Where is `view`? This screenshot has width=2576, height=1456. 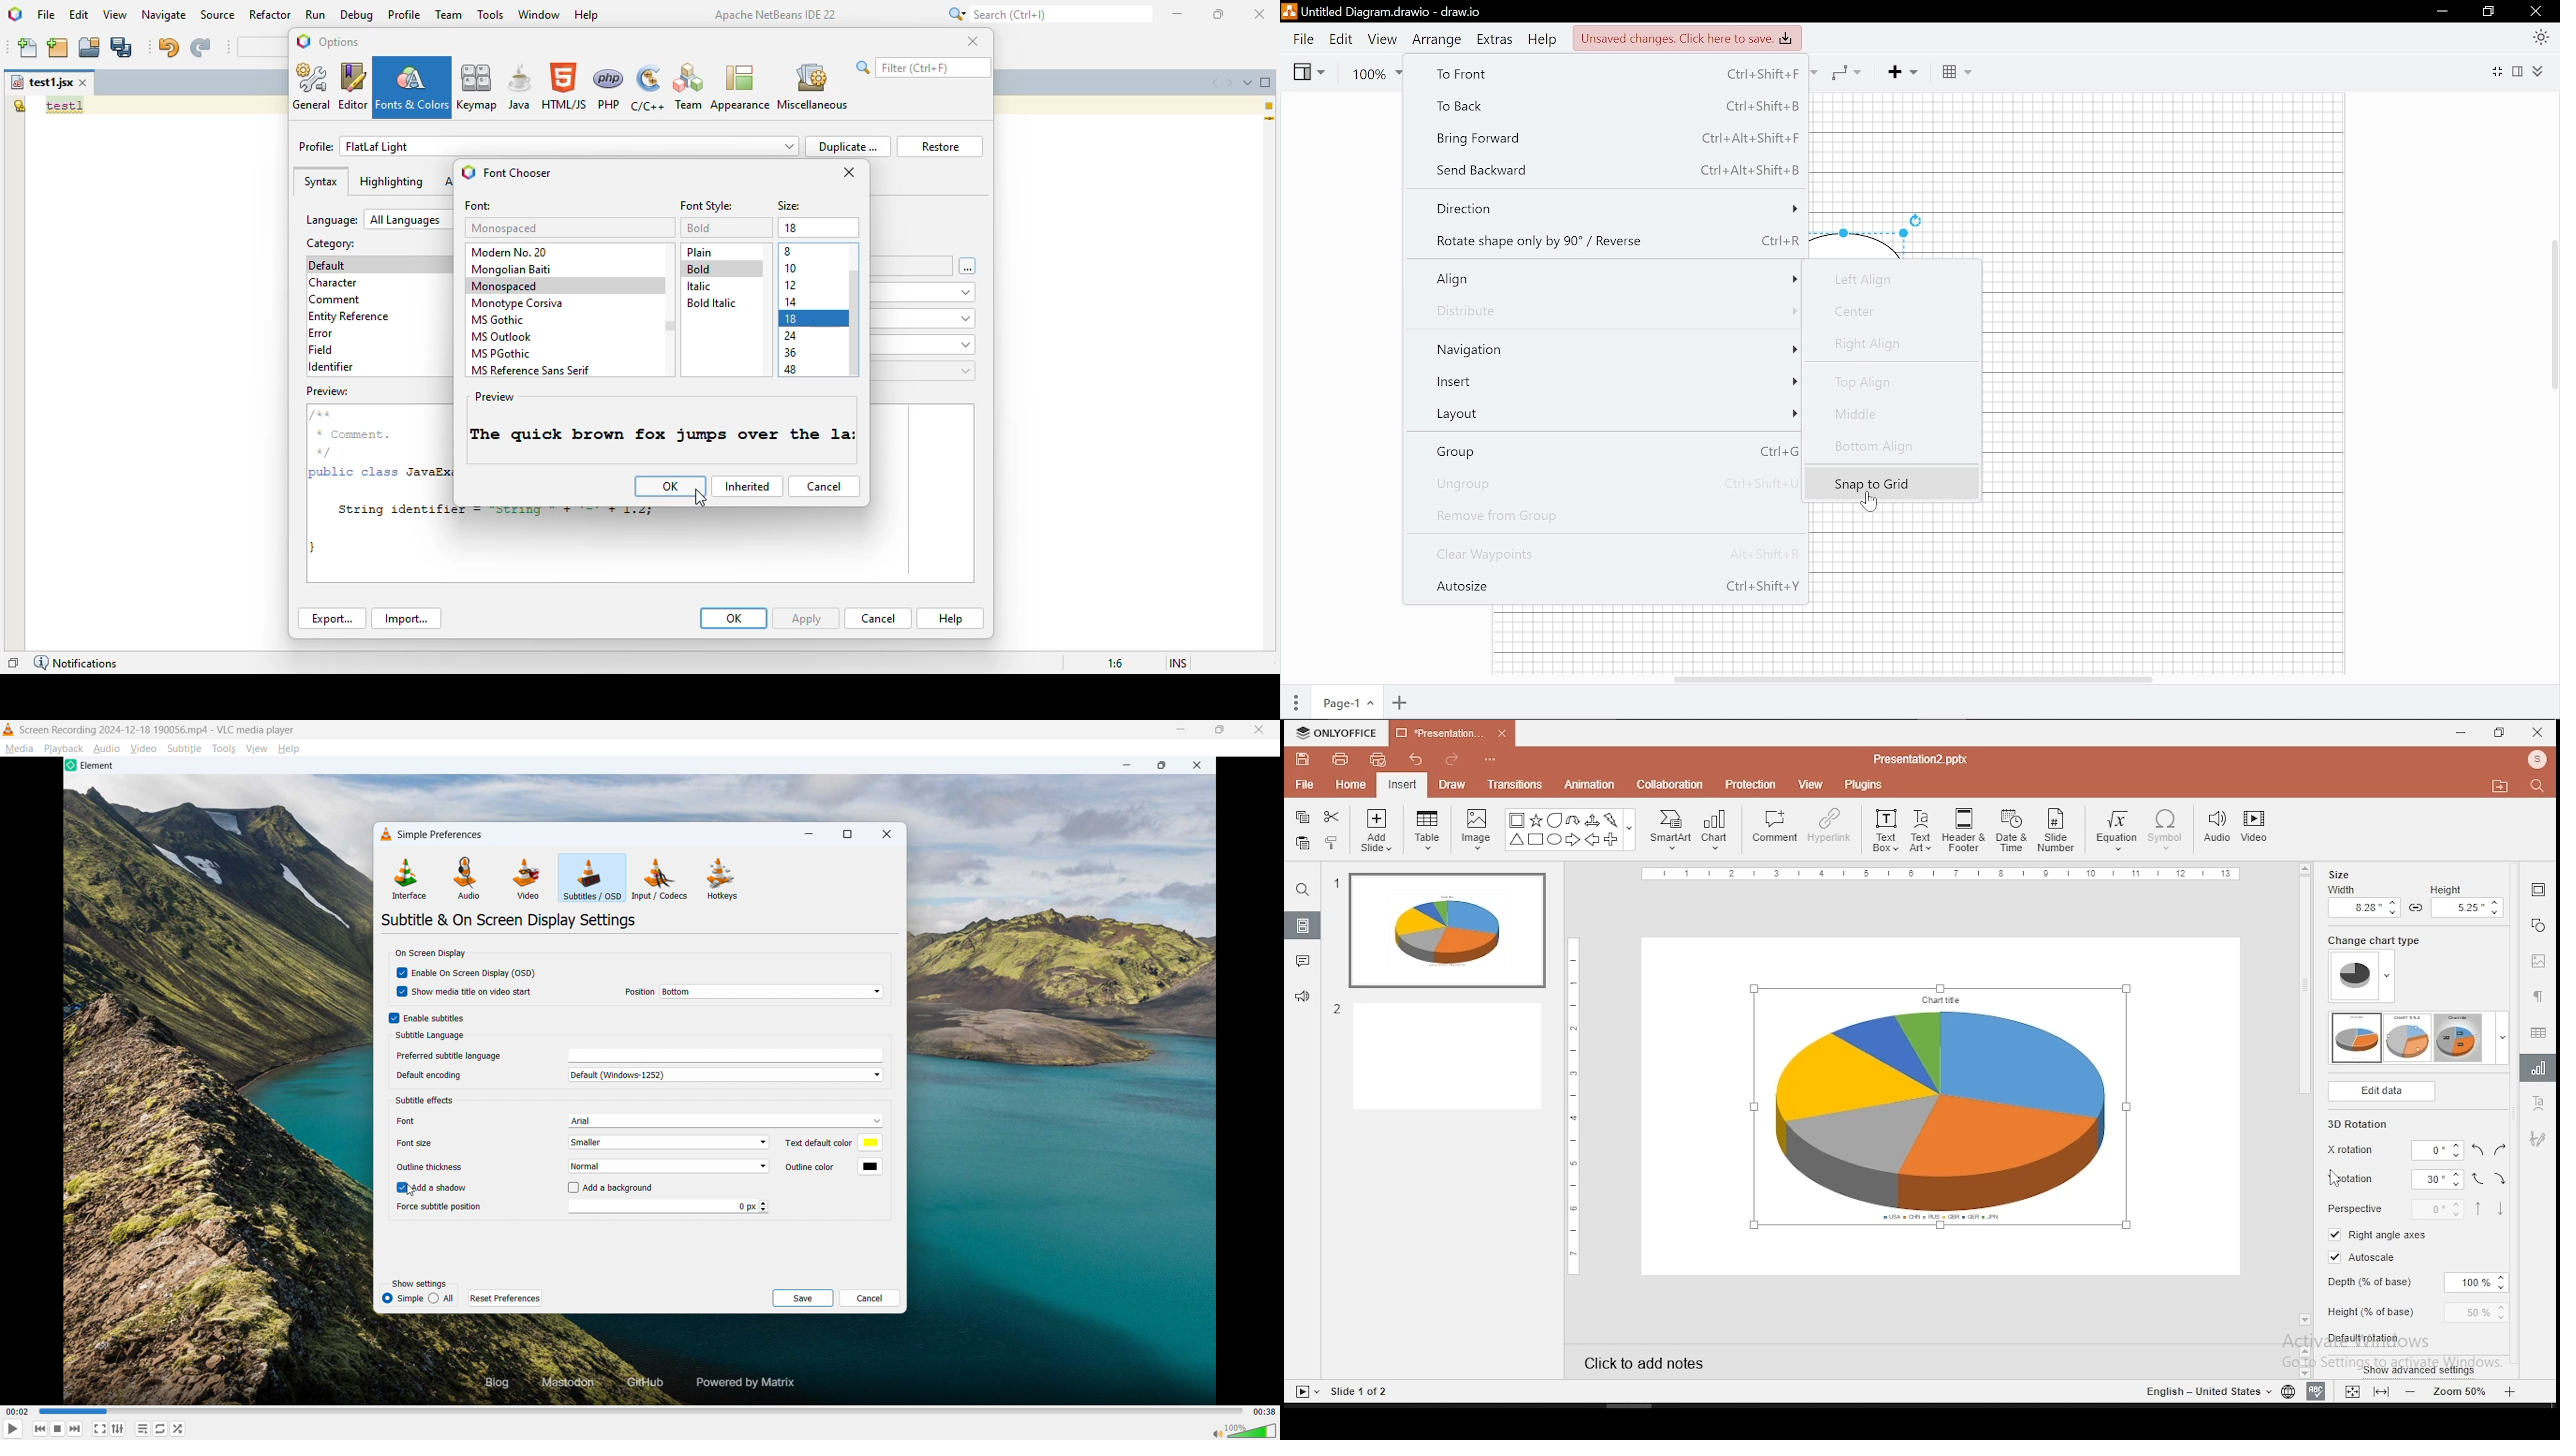 view is located at coordinates (1812, 783).